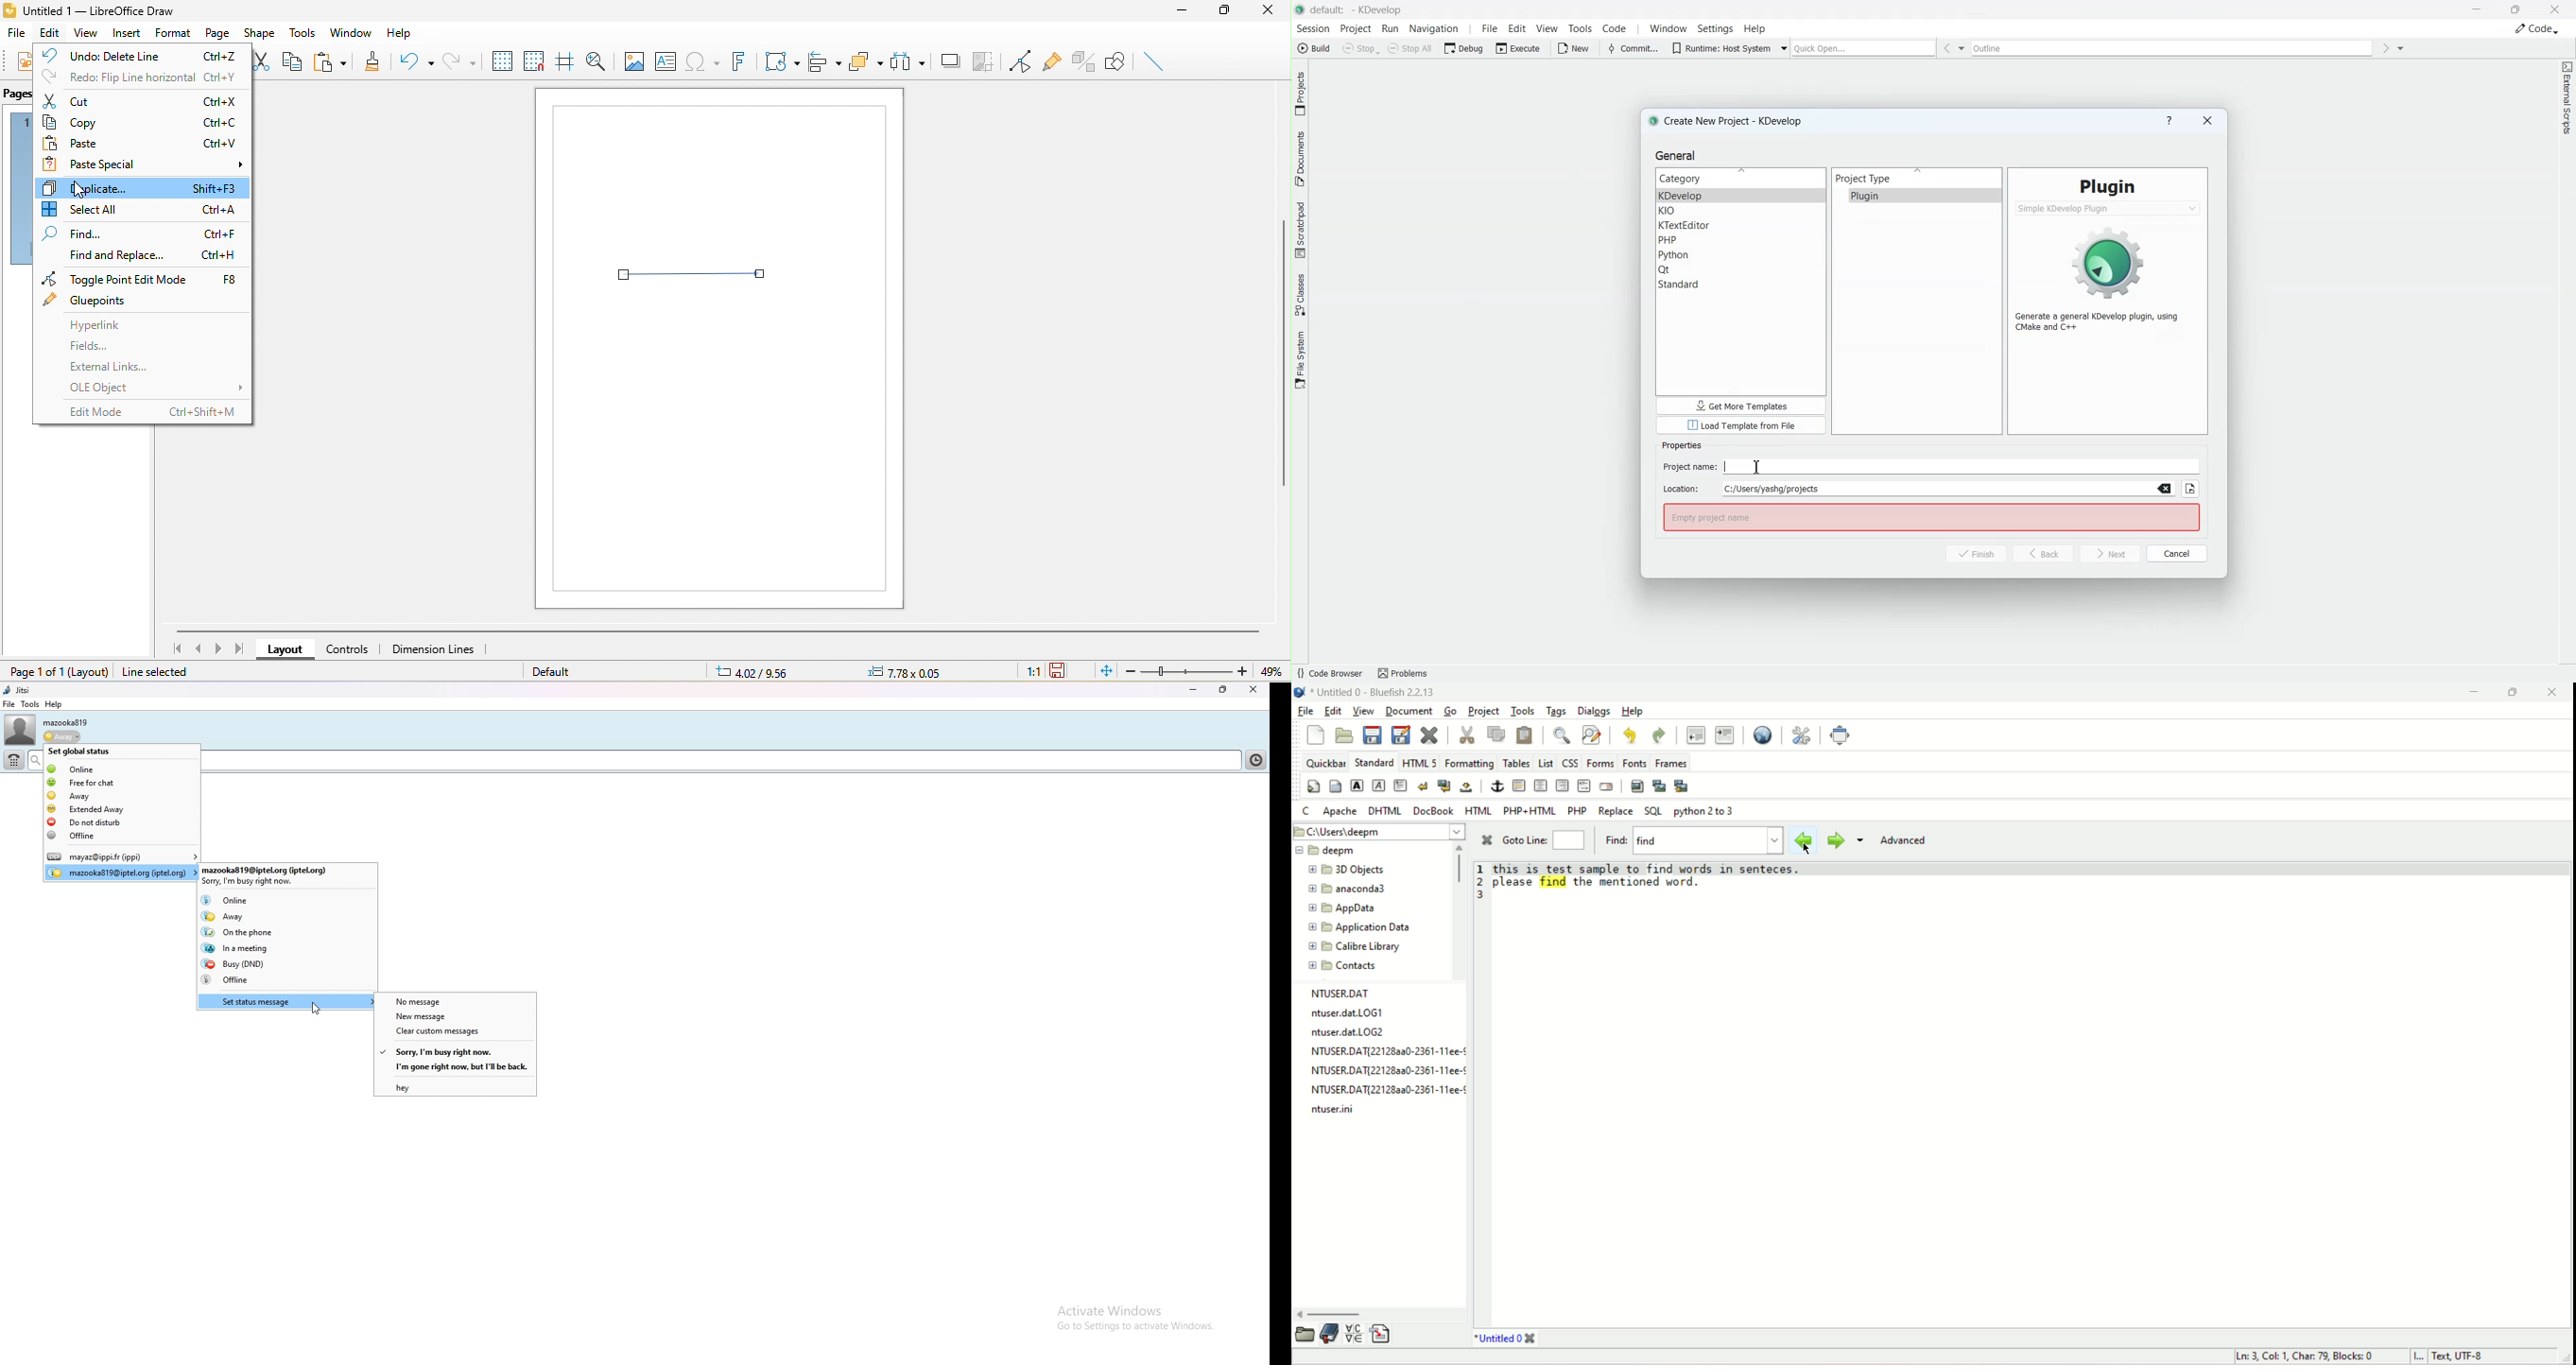  What do you see at coordinates (83, 34) in the screenshot?
I see `view` at bounding box center [83, 34].